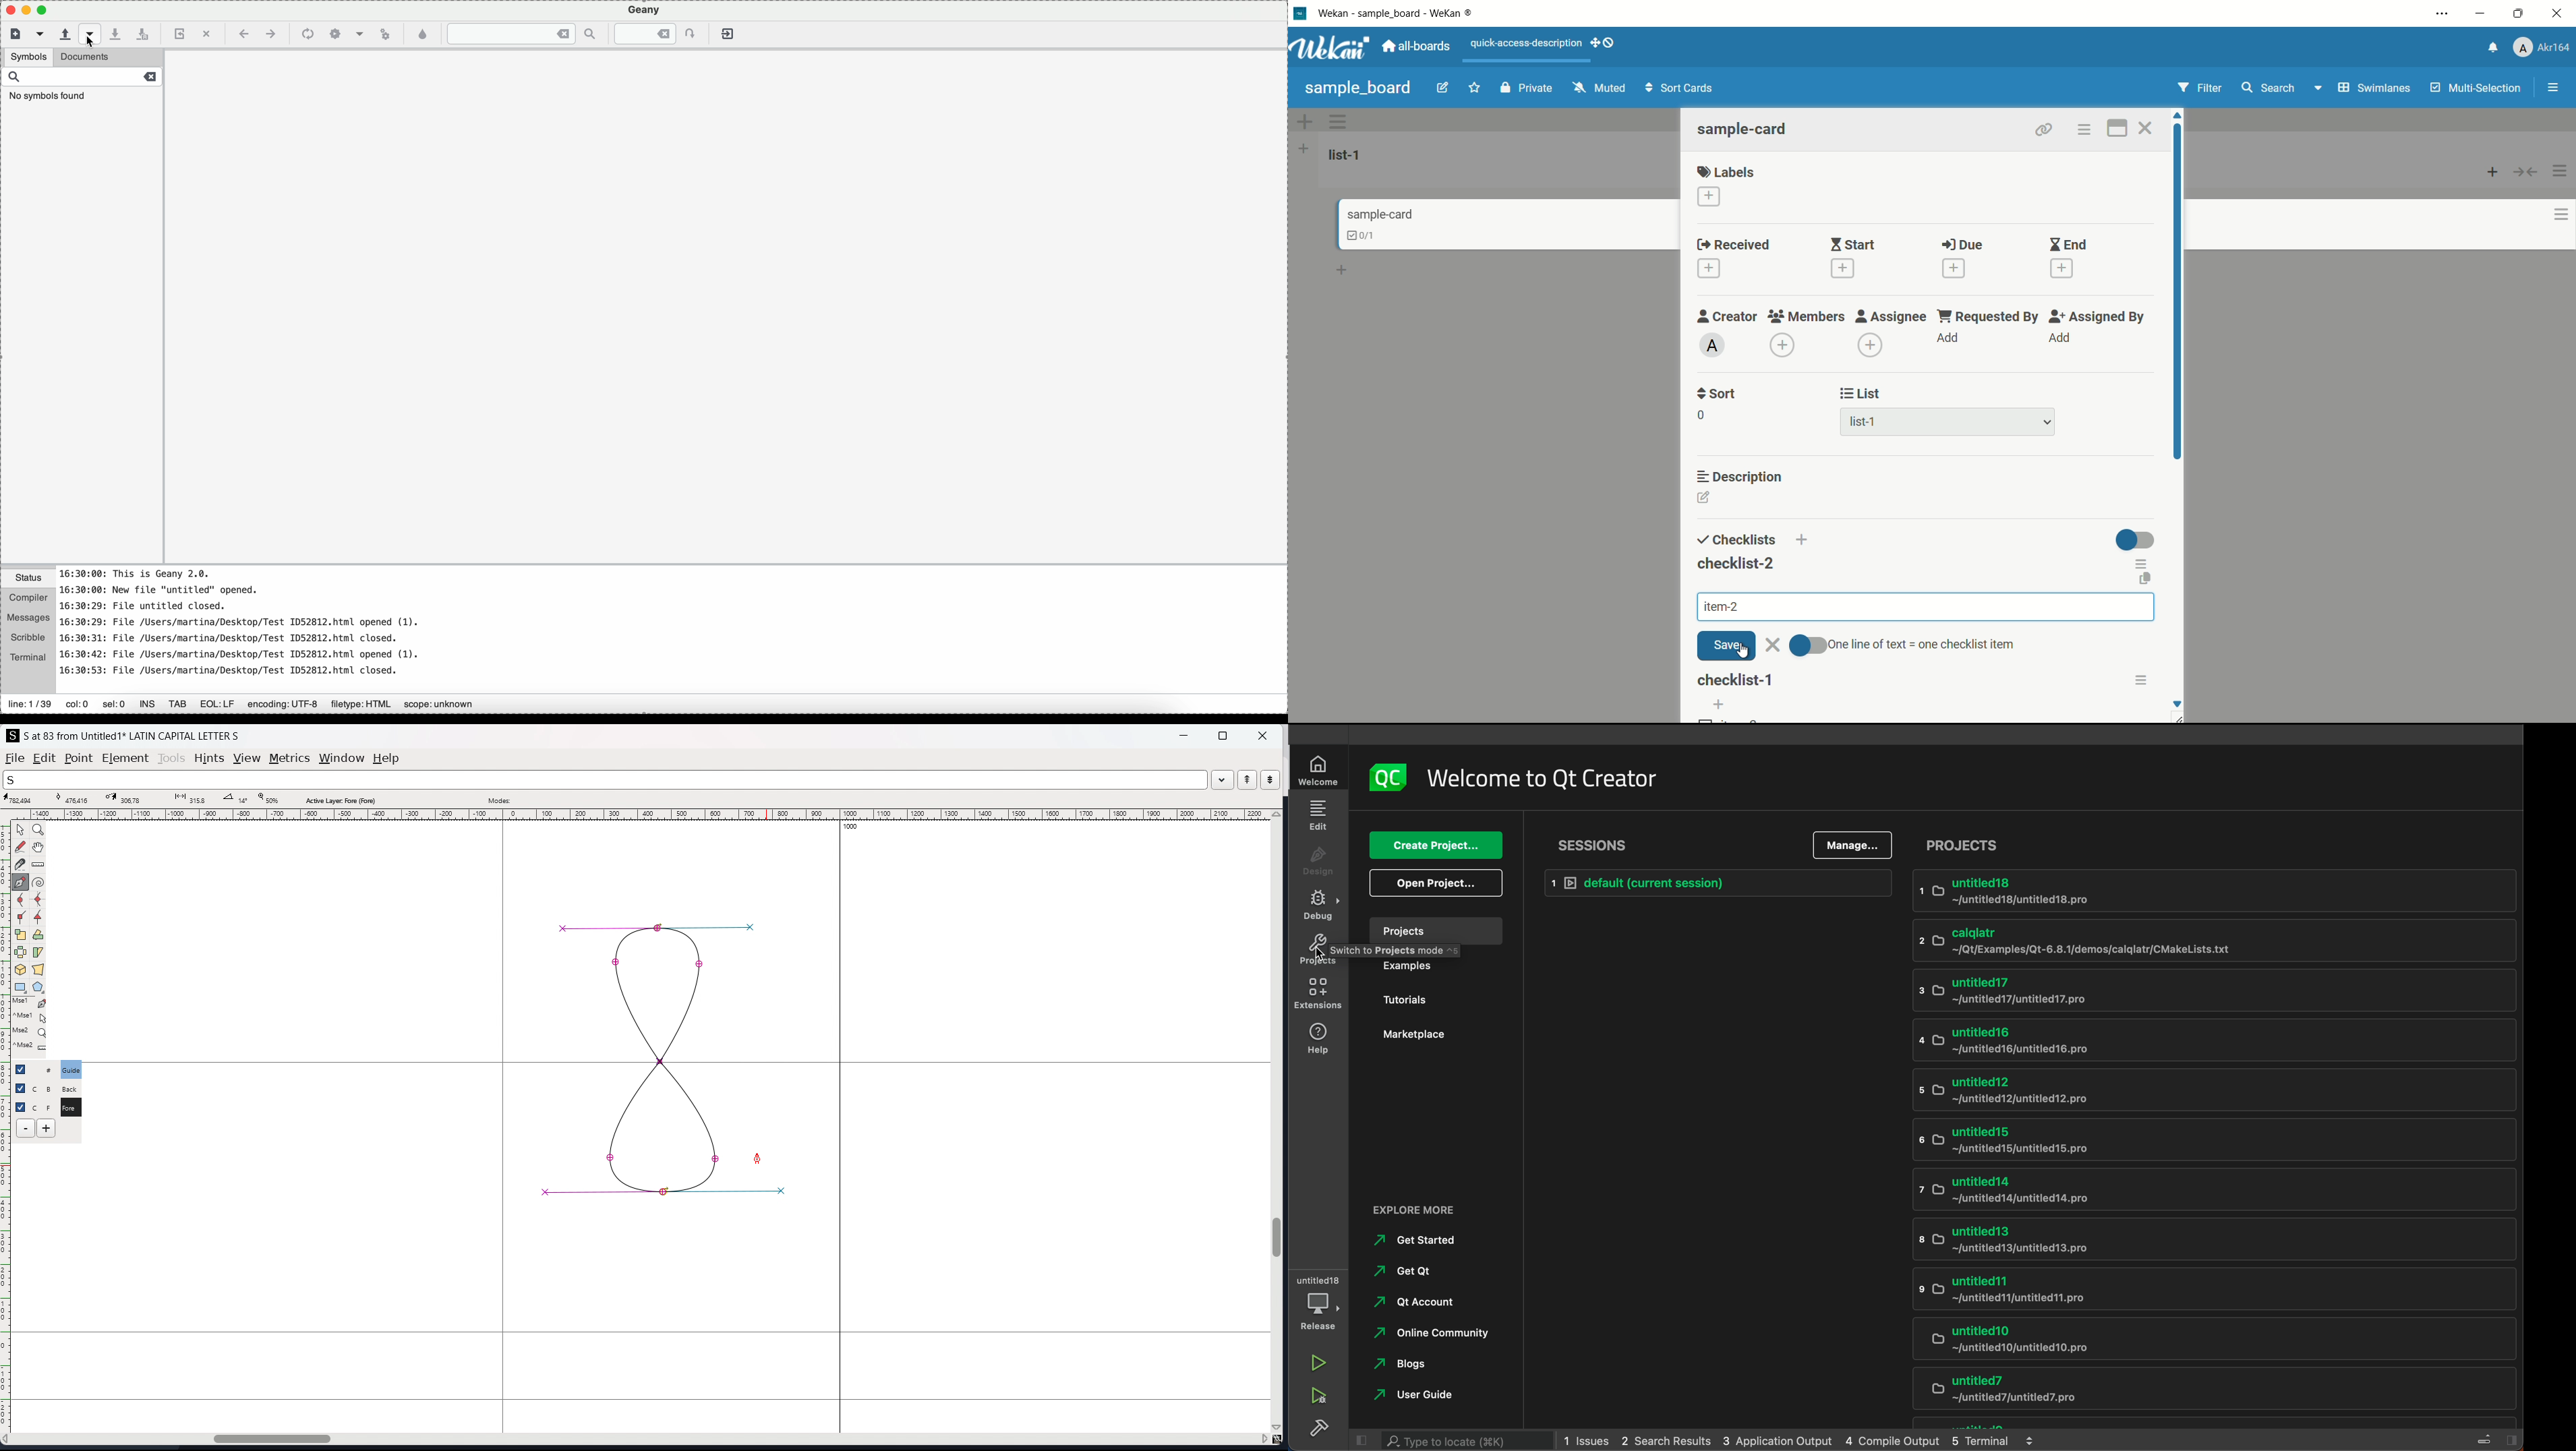 The height and width of the screenshot is (1456, 2576). I want to click on untitled17, so click(2215, 989).